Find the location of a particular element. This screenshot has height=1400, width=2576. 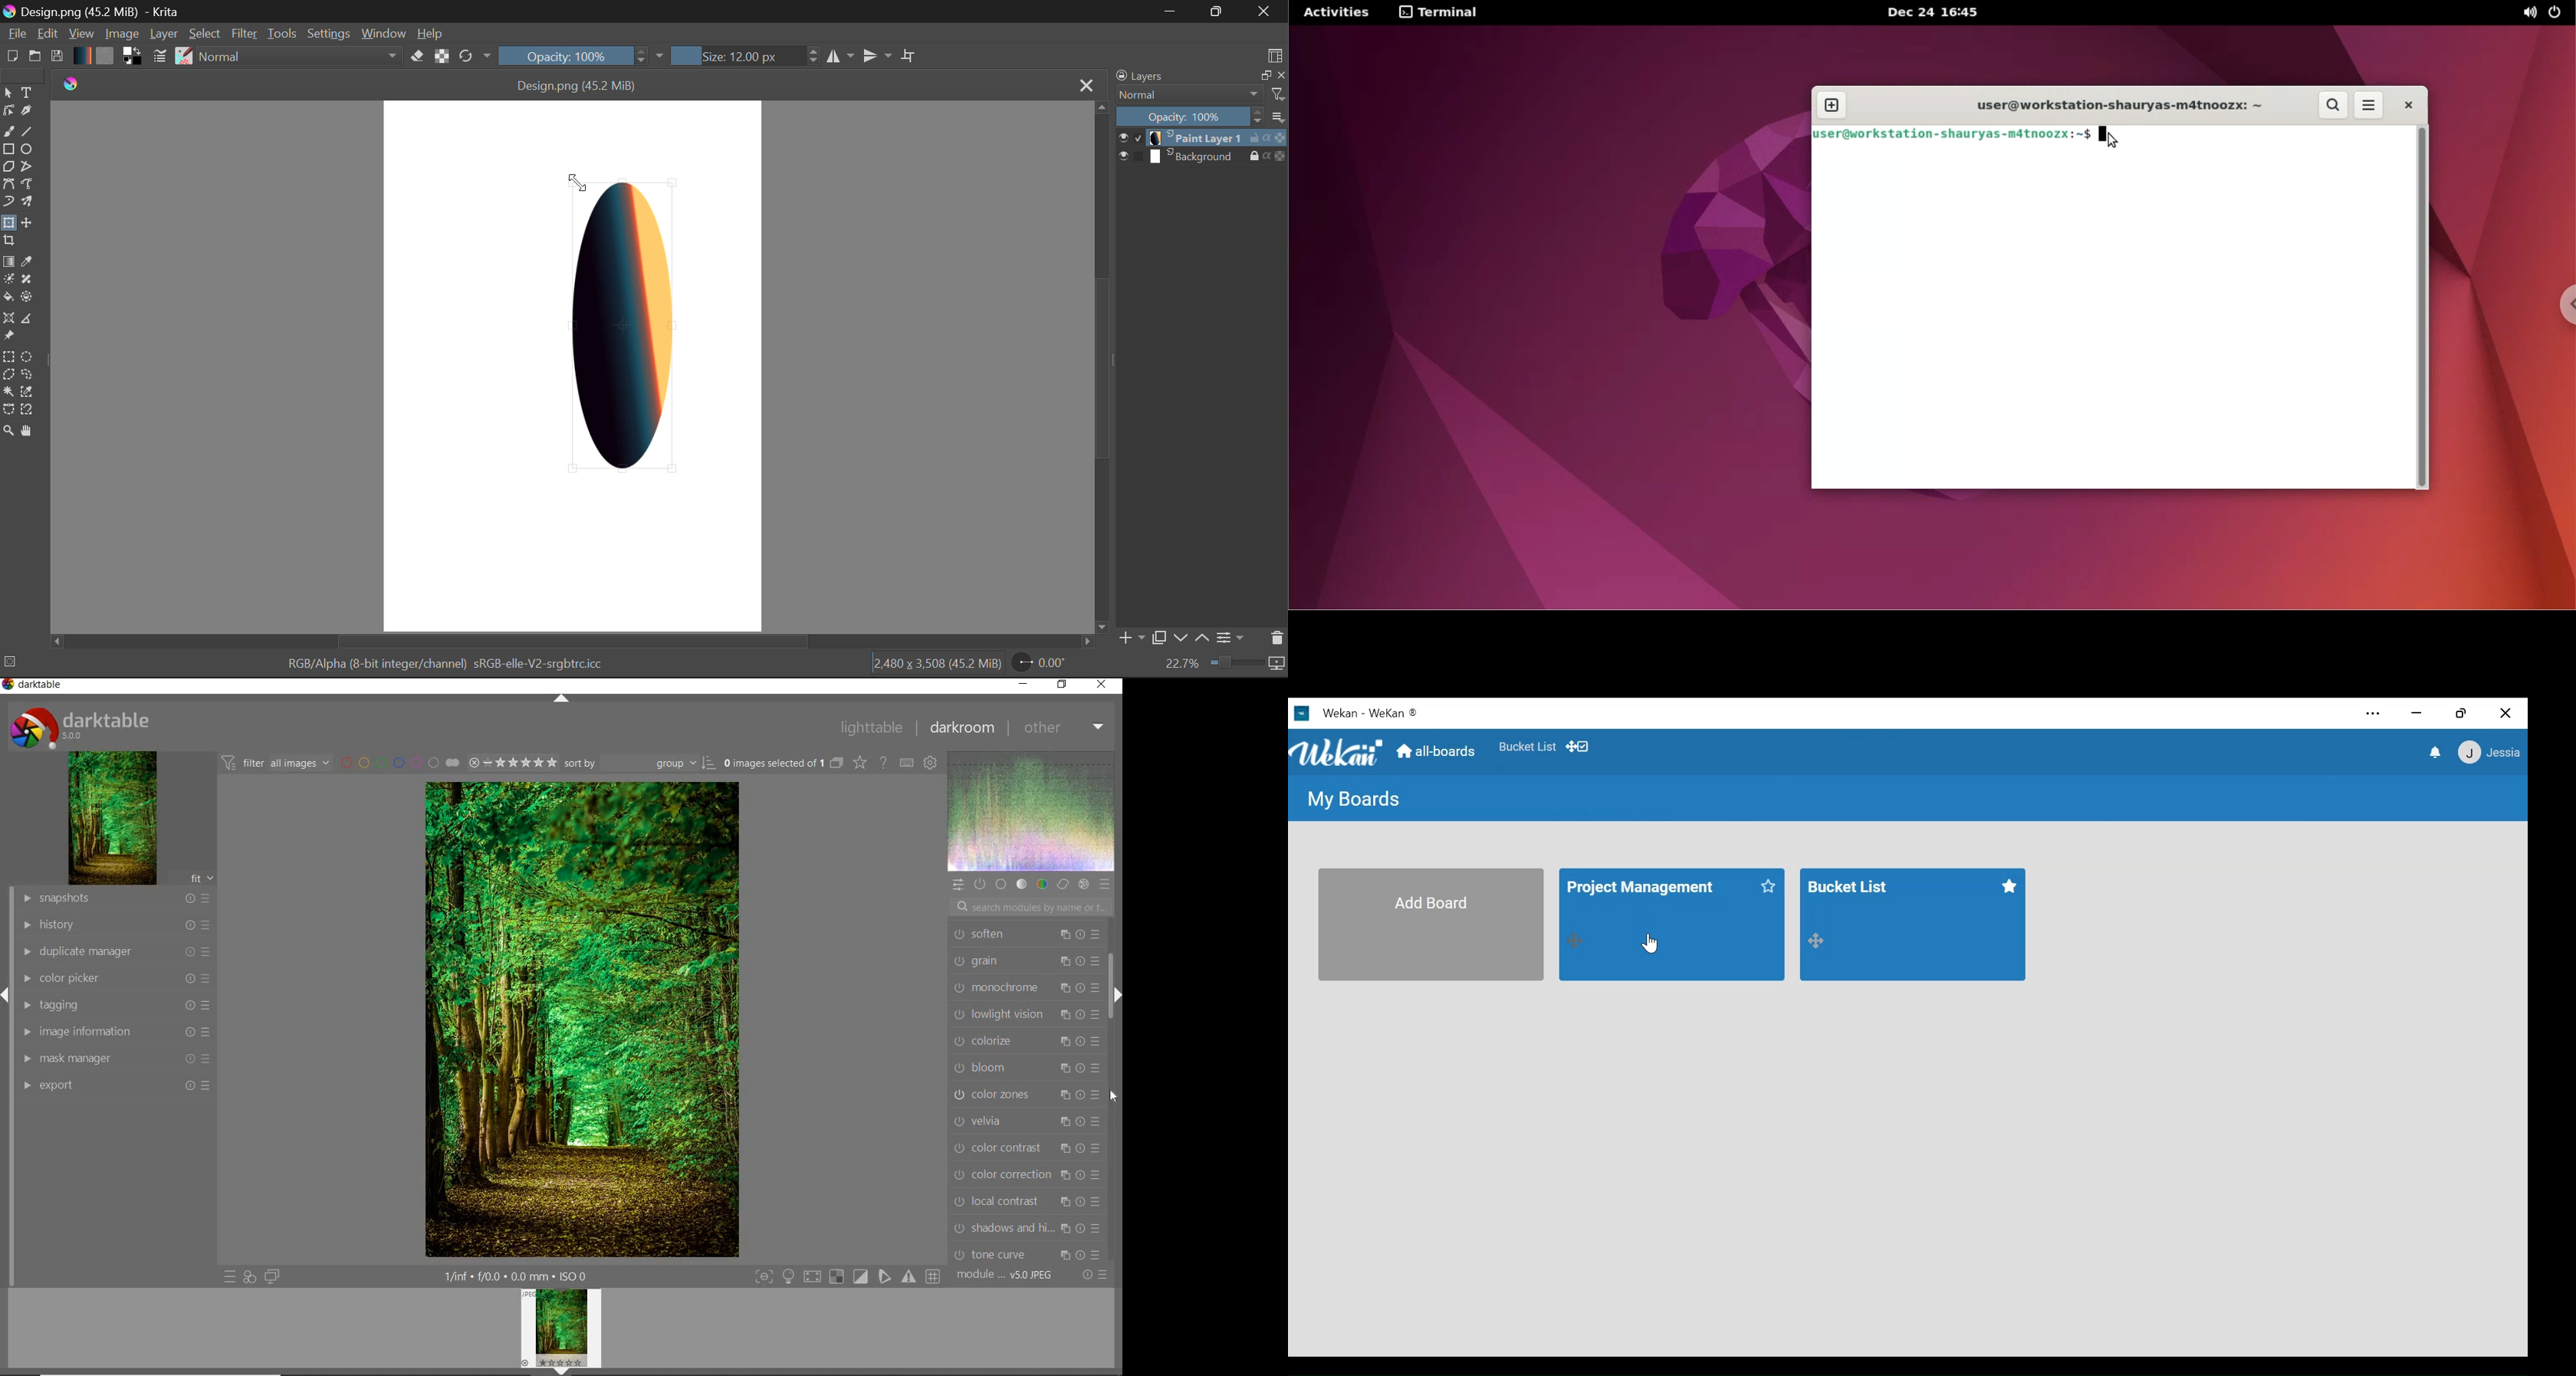

RESET OR PRESET & PREFERENCE is located at coordinates (1095, 1275).